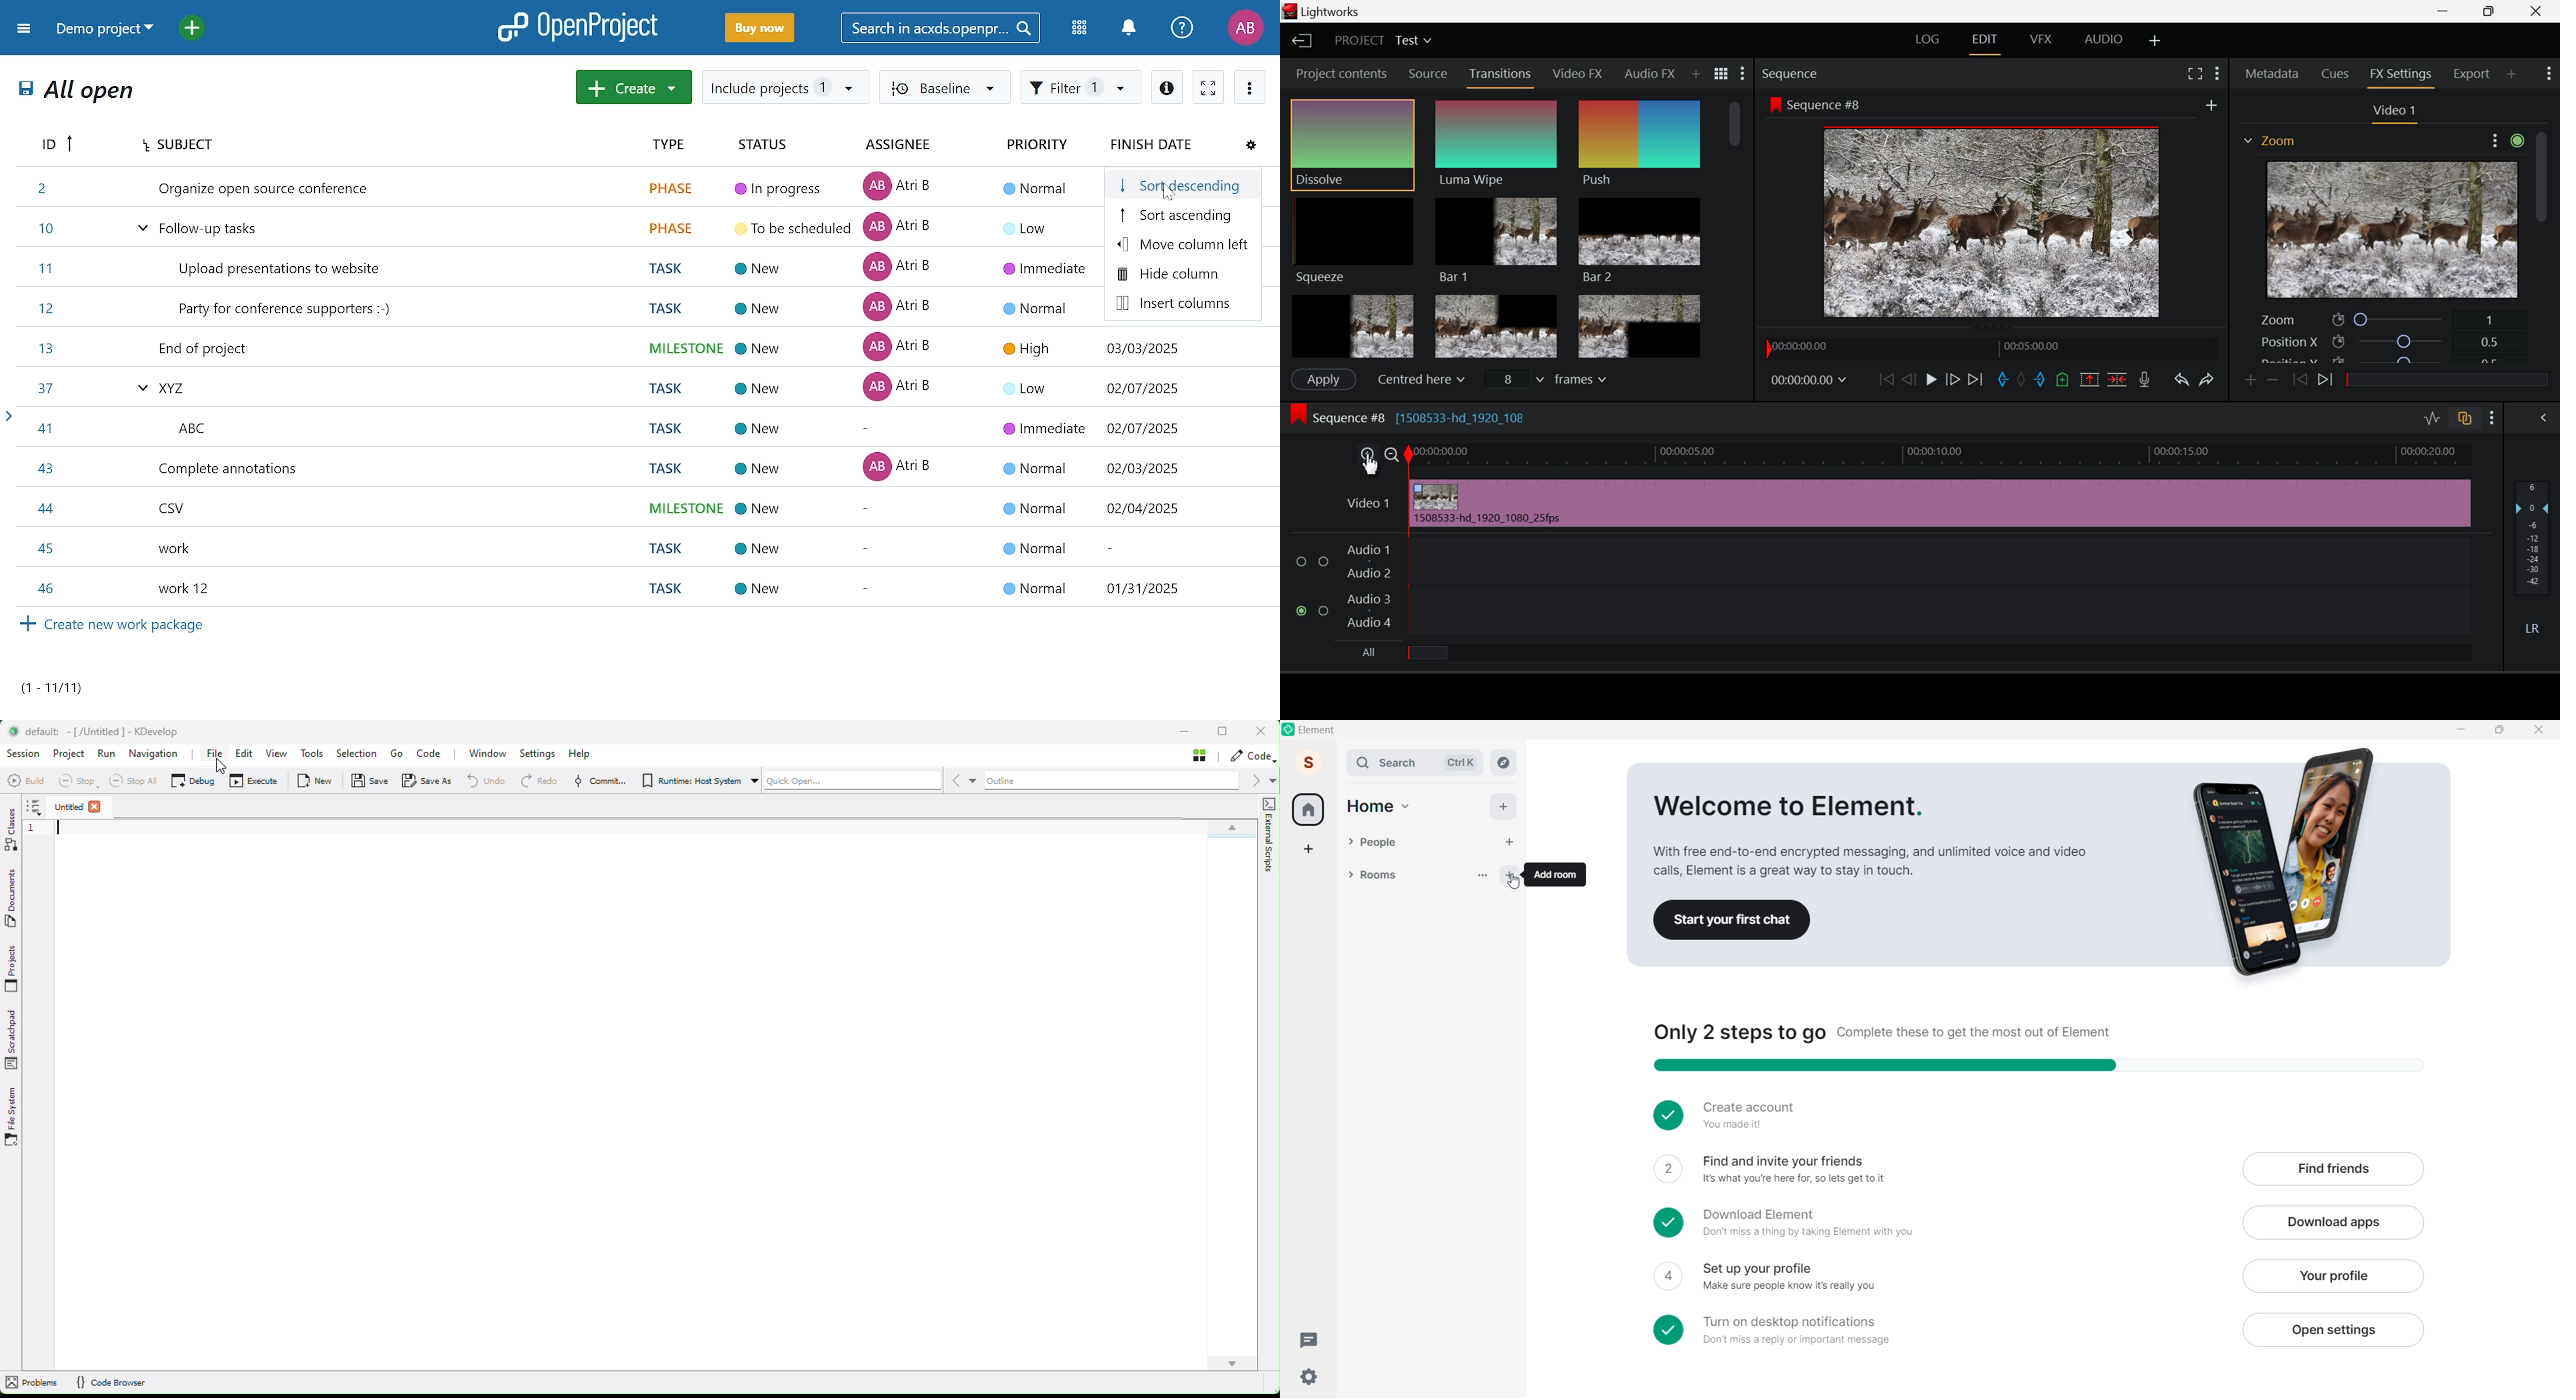  What do you see at coordinates (635, 86) in the screenshot?
I see `create` at bounding box center [635, 86].